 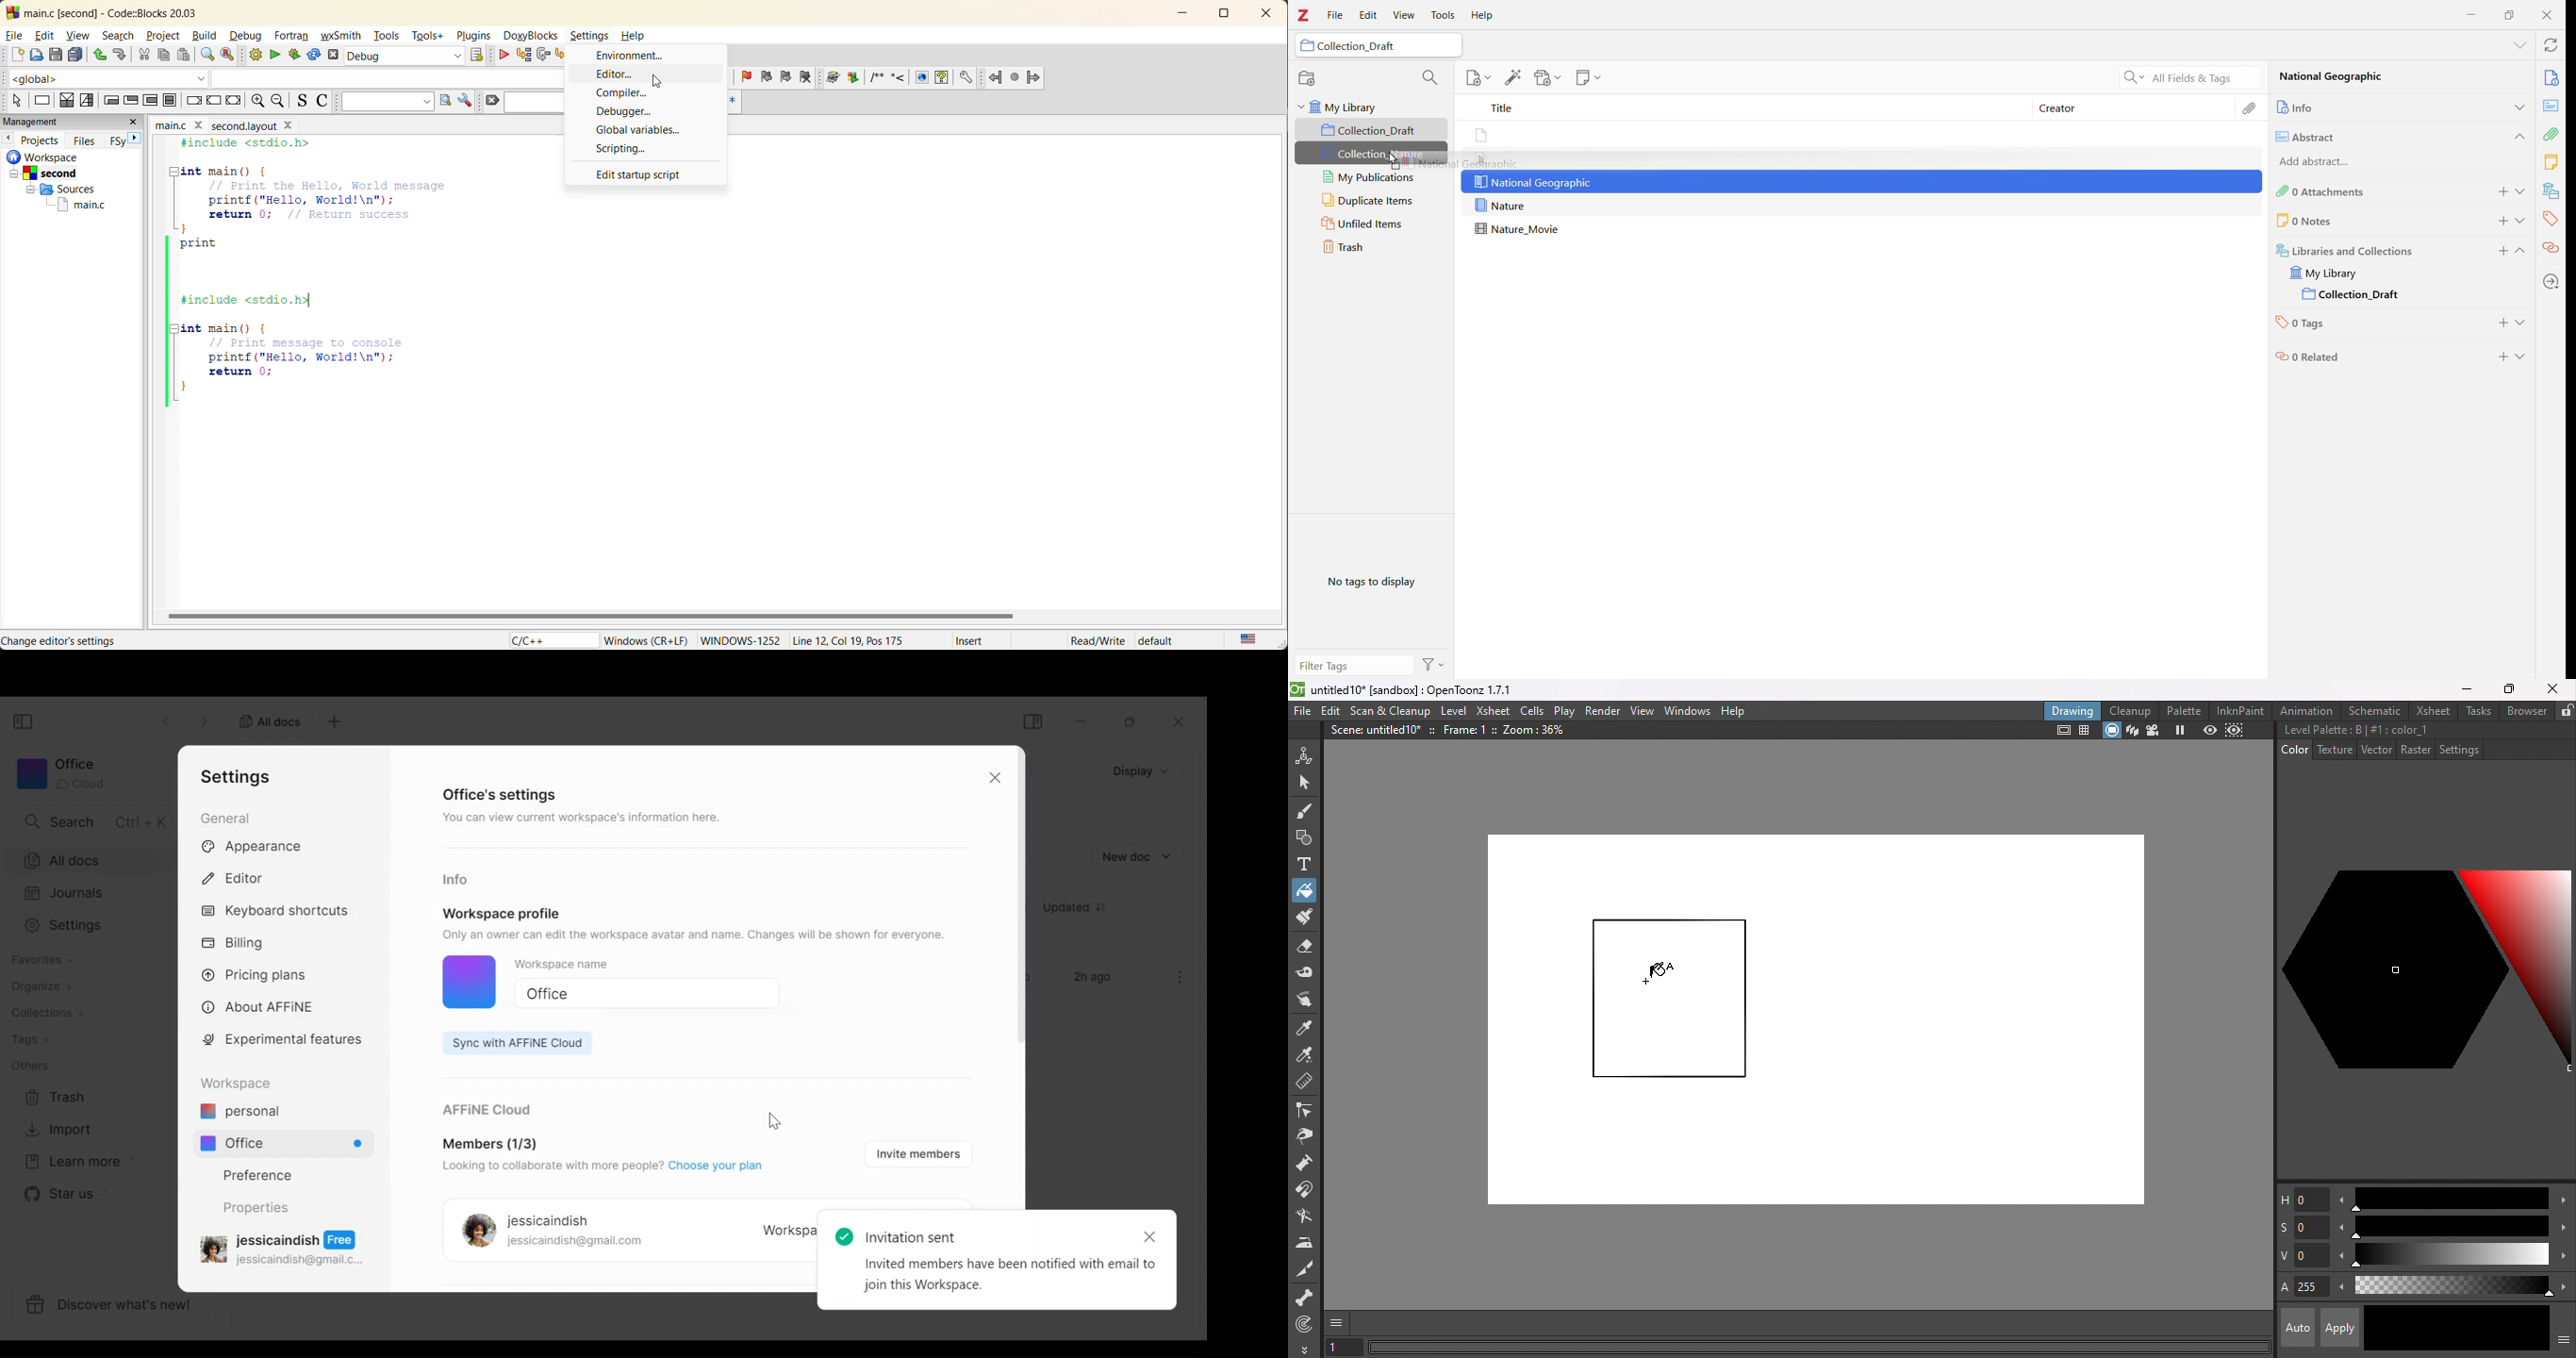 What do you see at coordinates (2550, 191) in the screenshot?
I see `Libraries and Collections` at bounding box center [2550, 191].